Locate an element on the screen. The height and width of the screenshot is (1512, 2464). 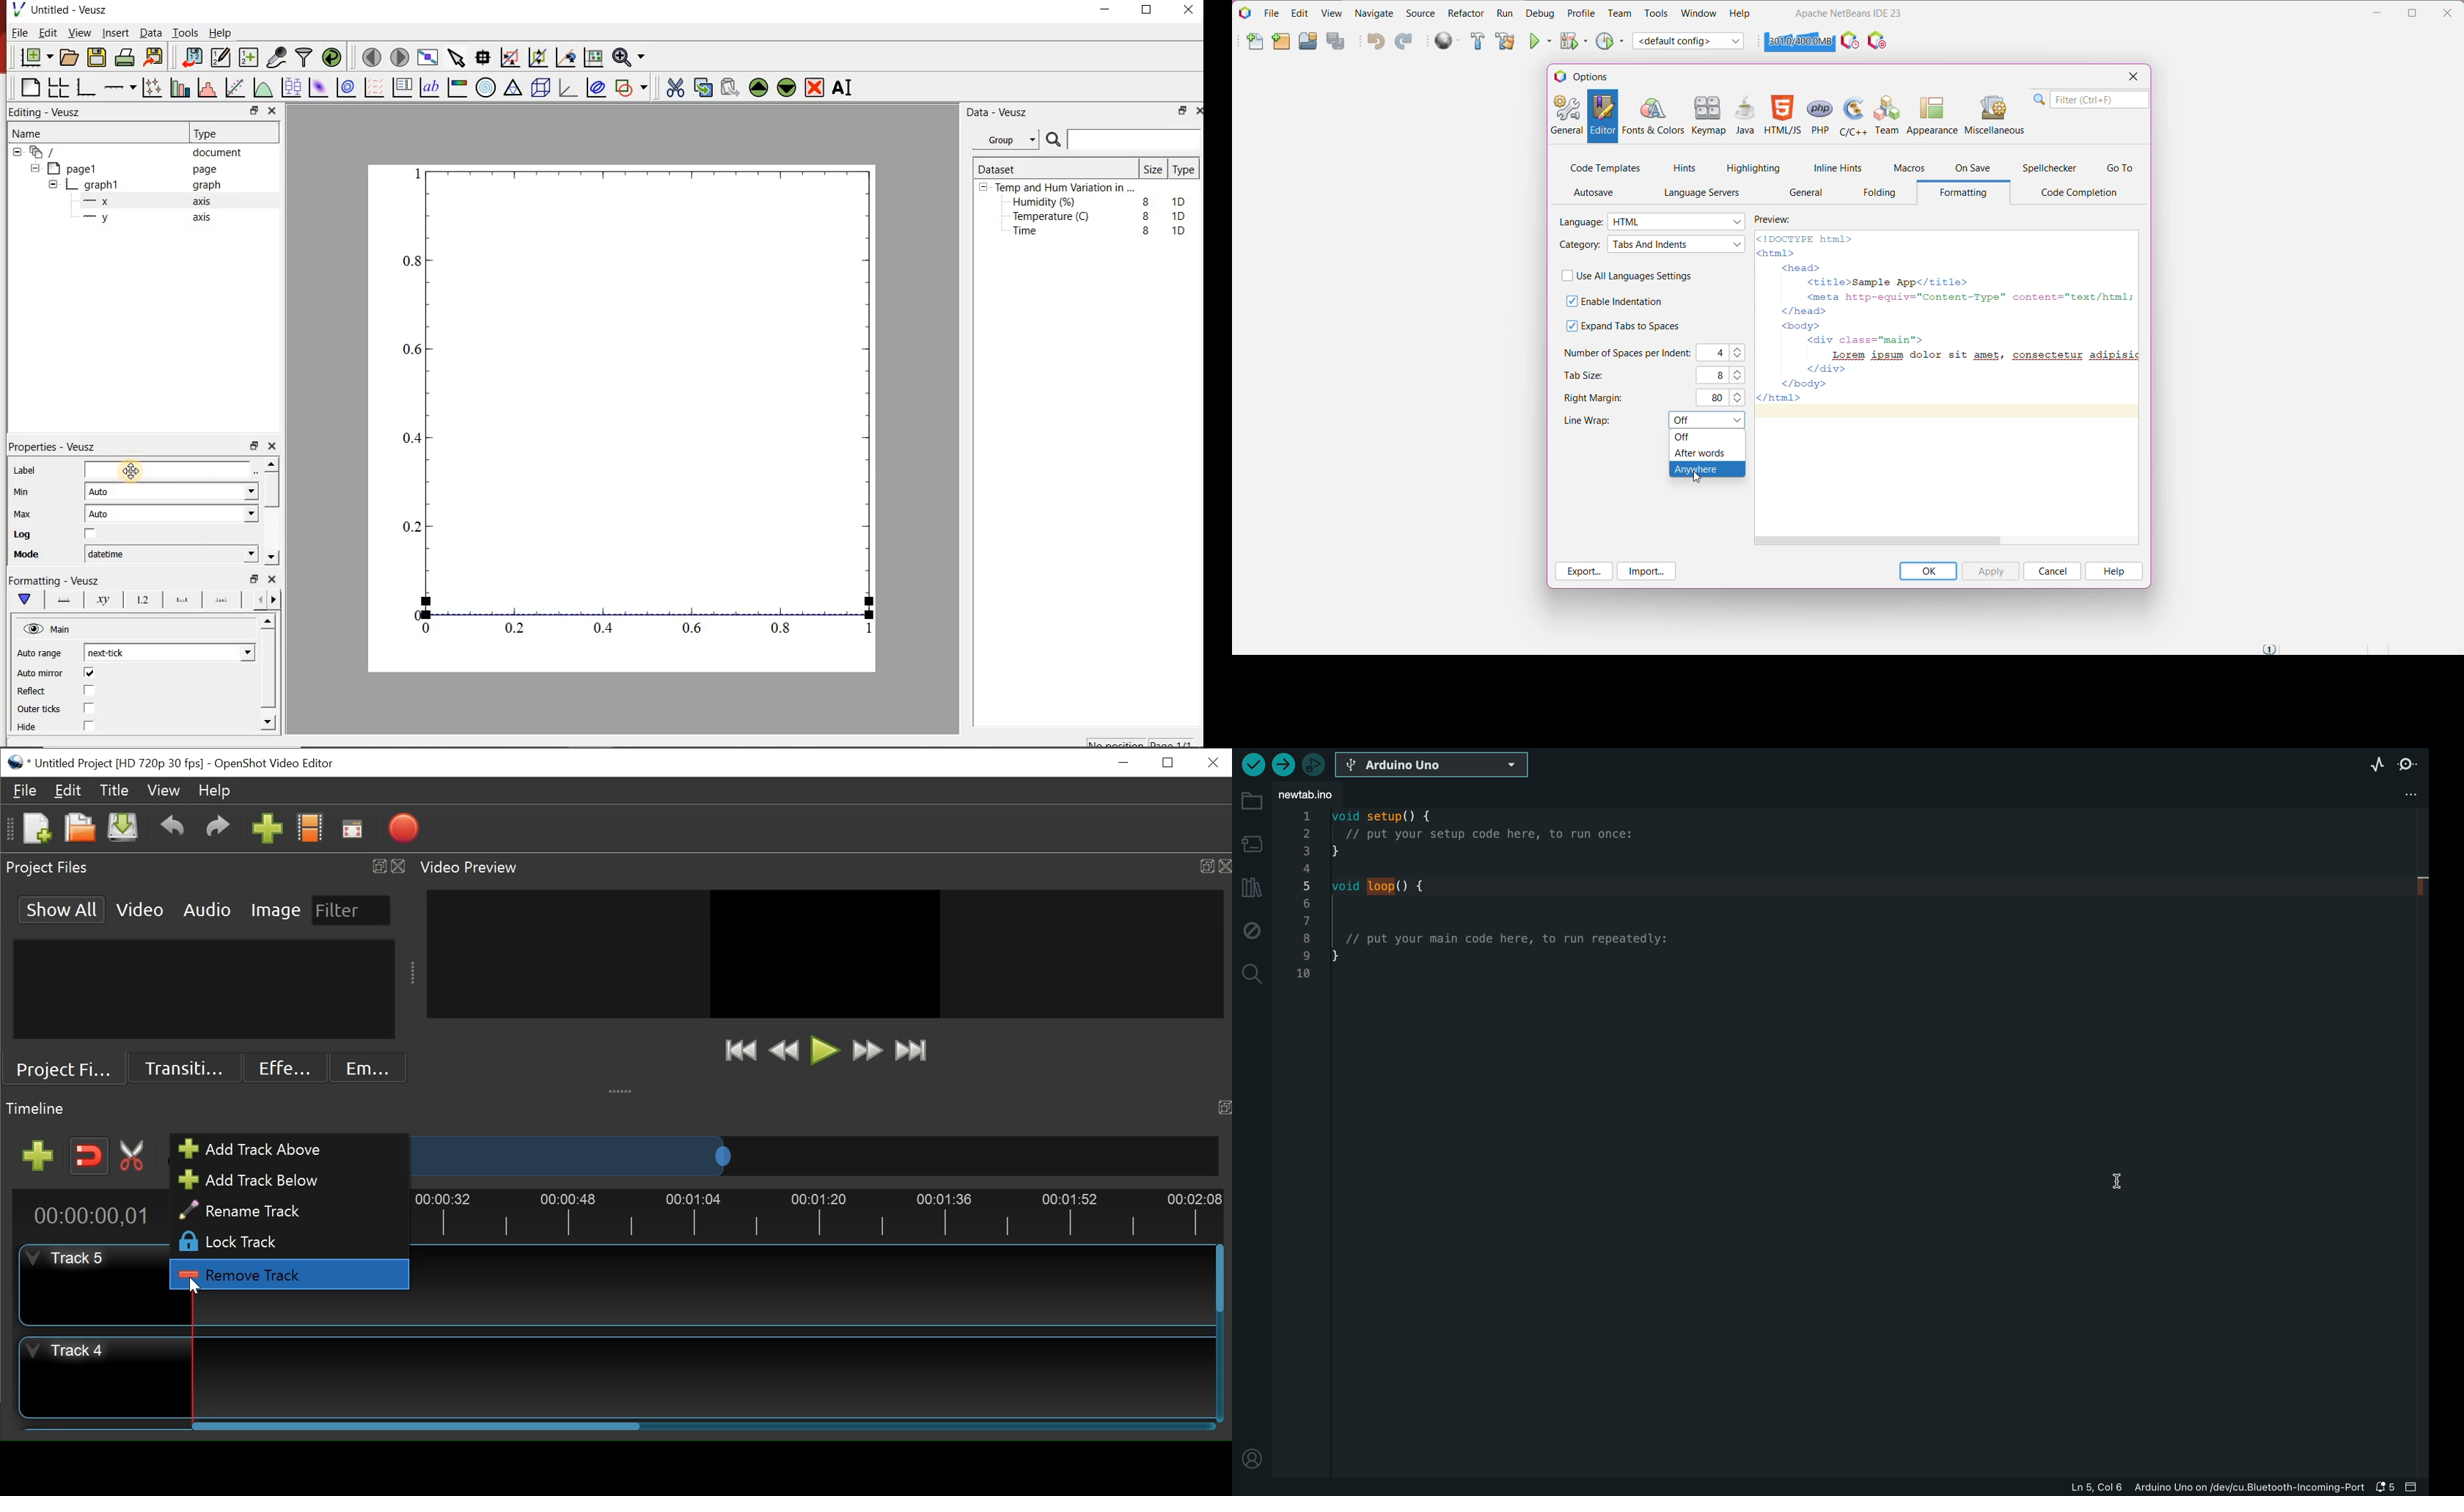
Filter is located at coordinates (350, 910).